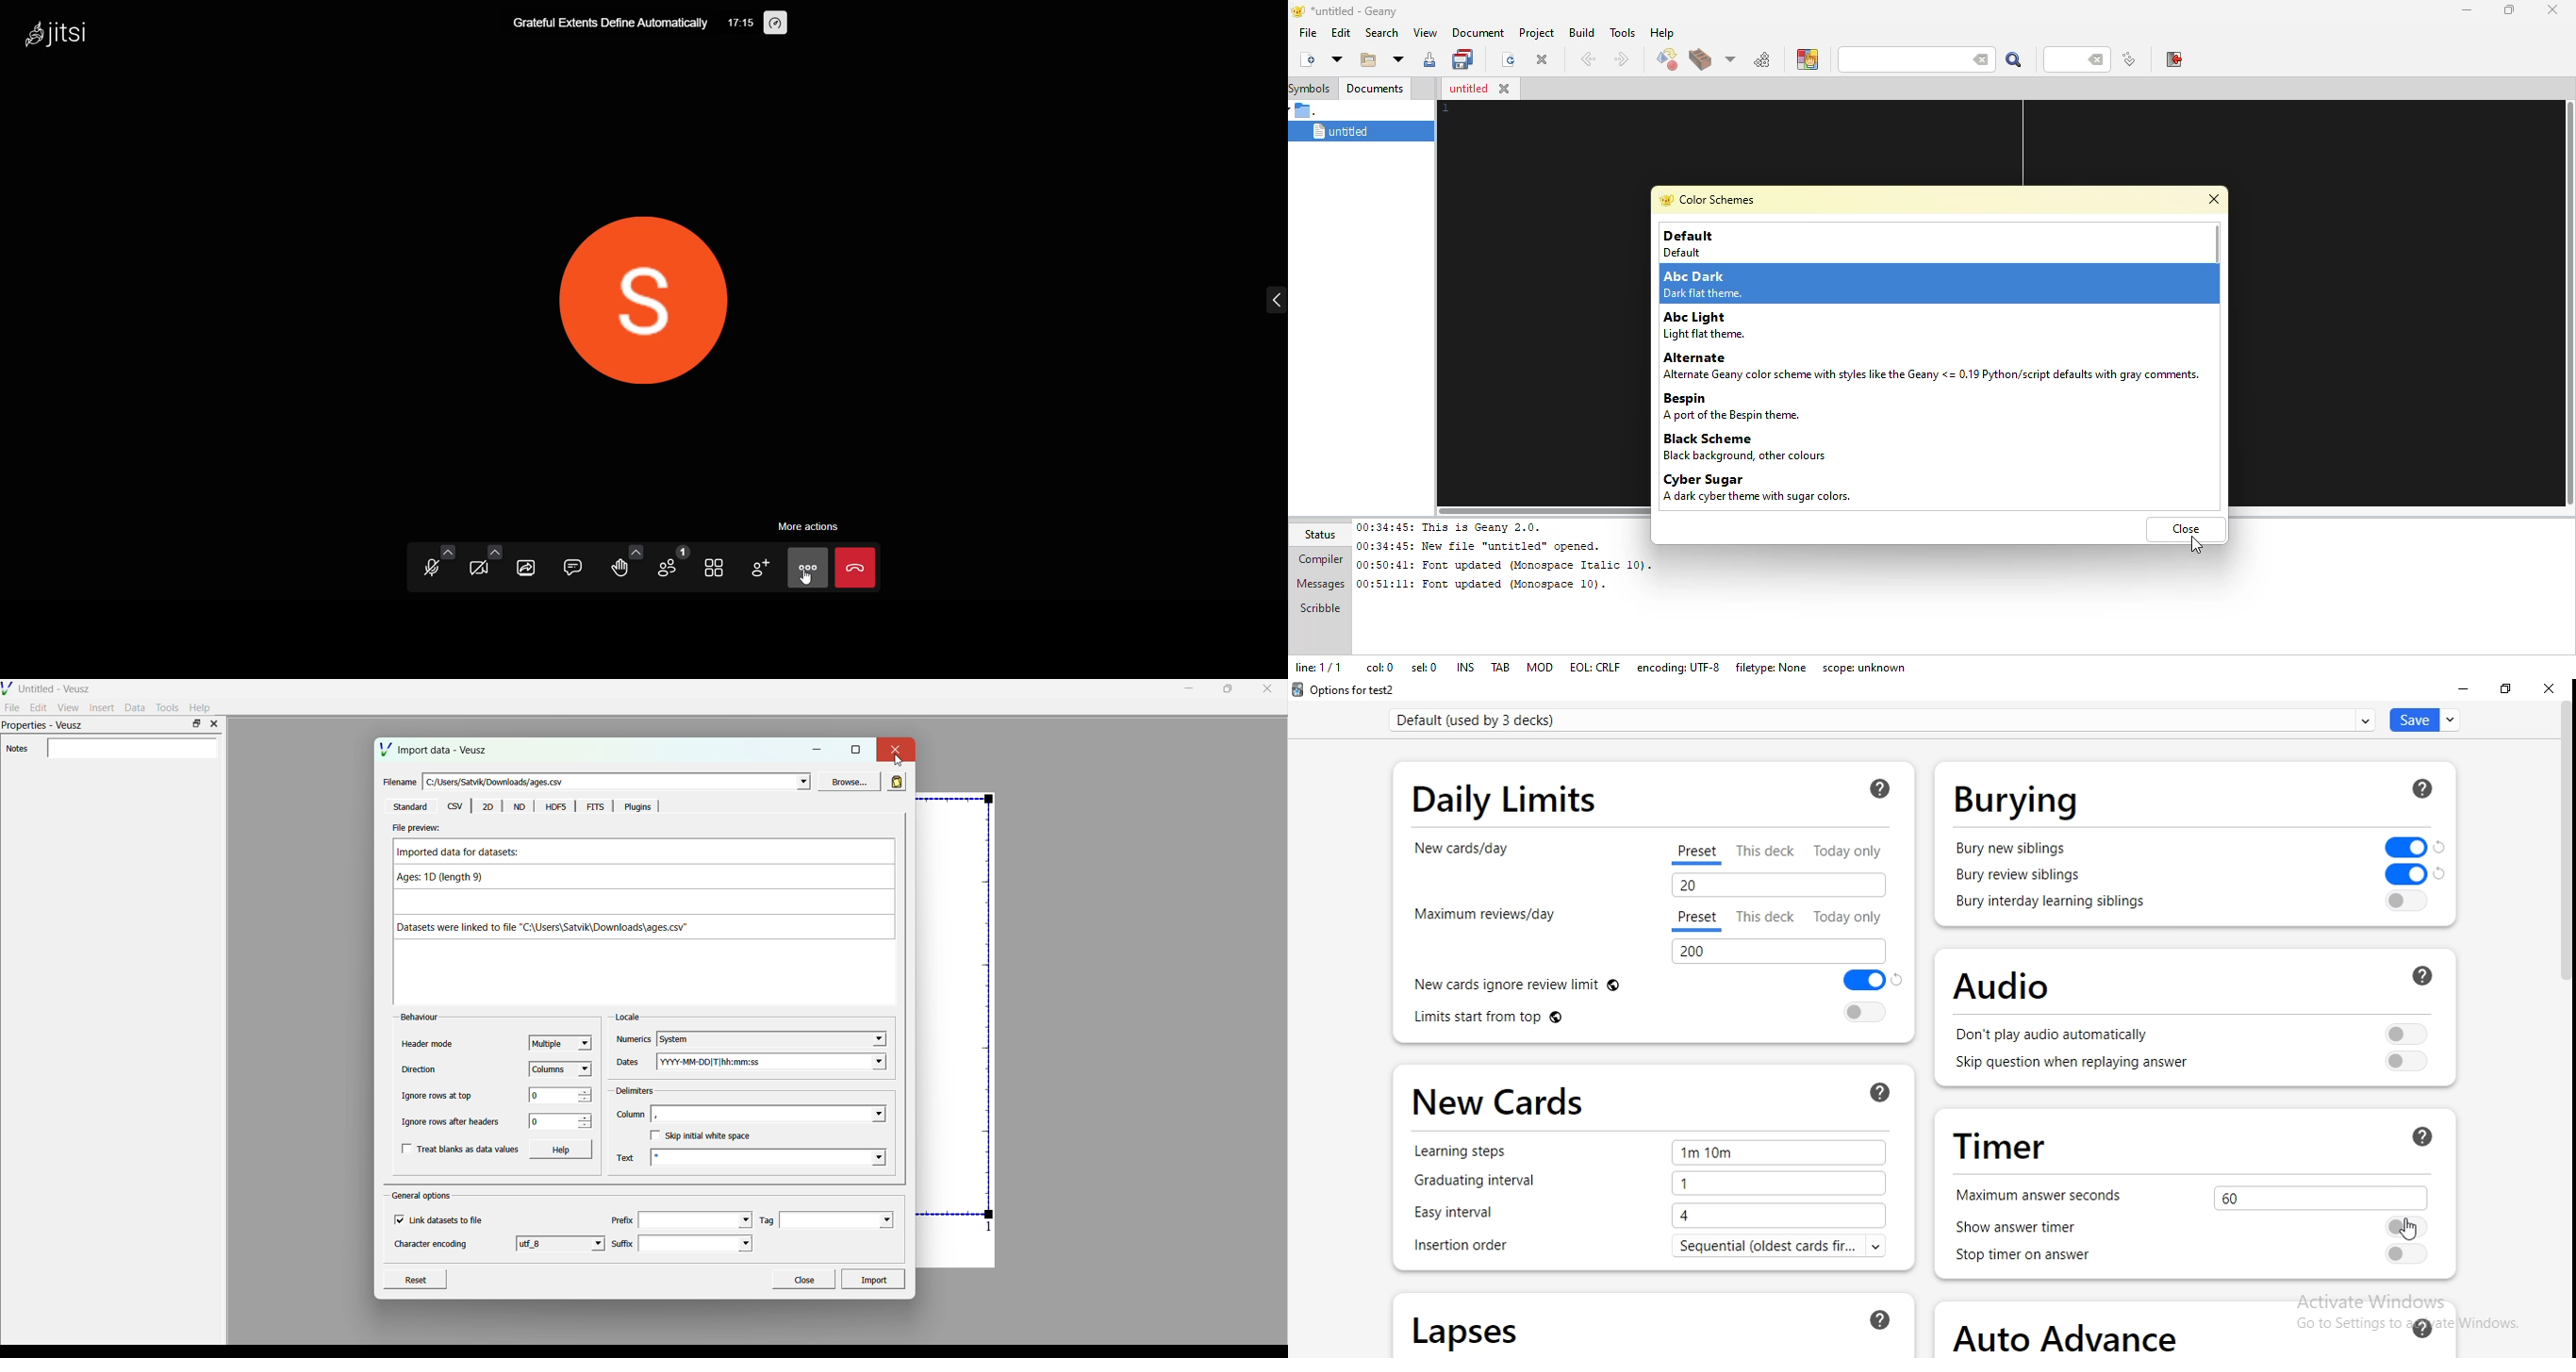 This screenshot has height=1372, width=2576. Describe the element at coordinates (635, 1091) in the screenshot. I see `Delimiters` at that location.